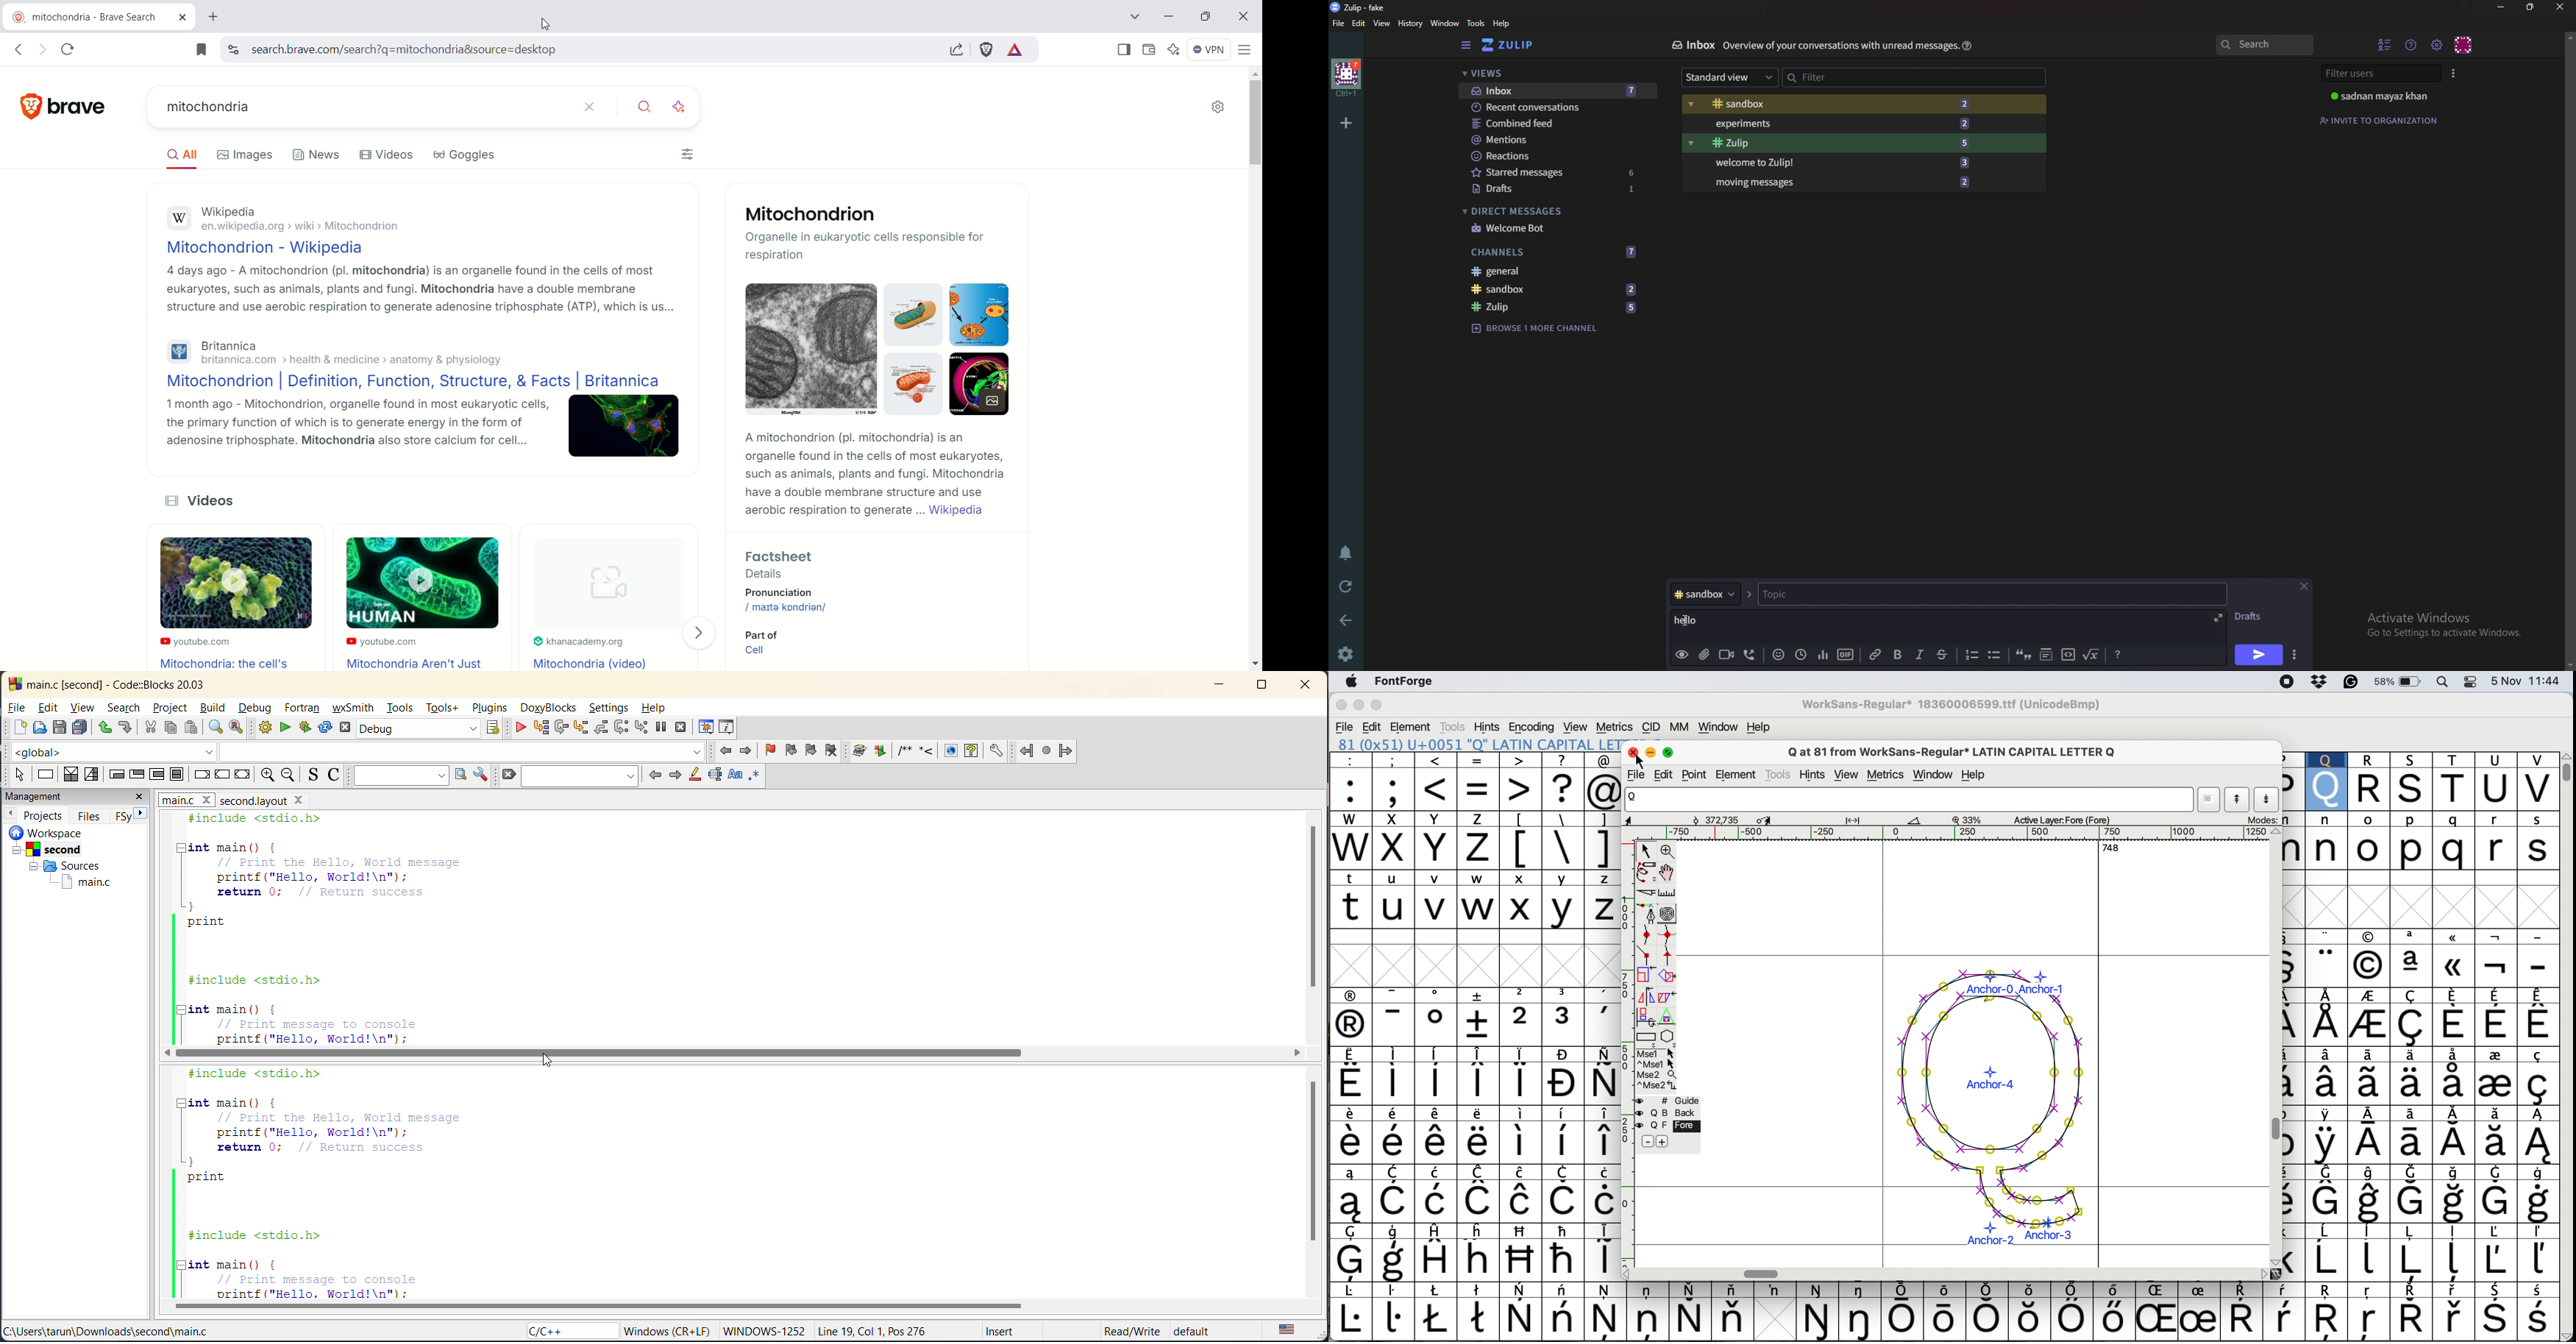 Image resolution: width=2576 pixels, height=1344 pixels. What do you see at coordinates (1644, 1018) in the screenshot?
I see `rotate the image in 3d and project back to plane` at bounding box center [1644, 1018].